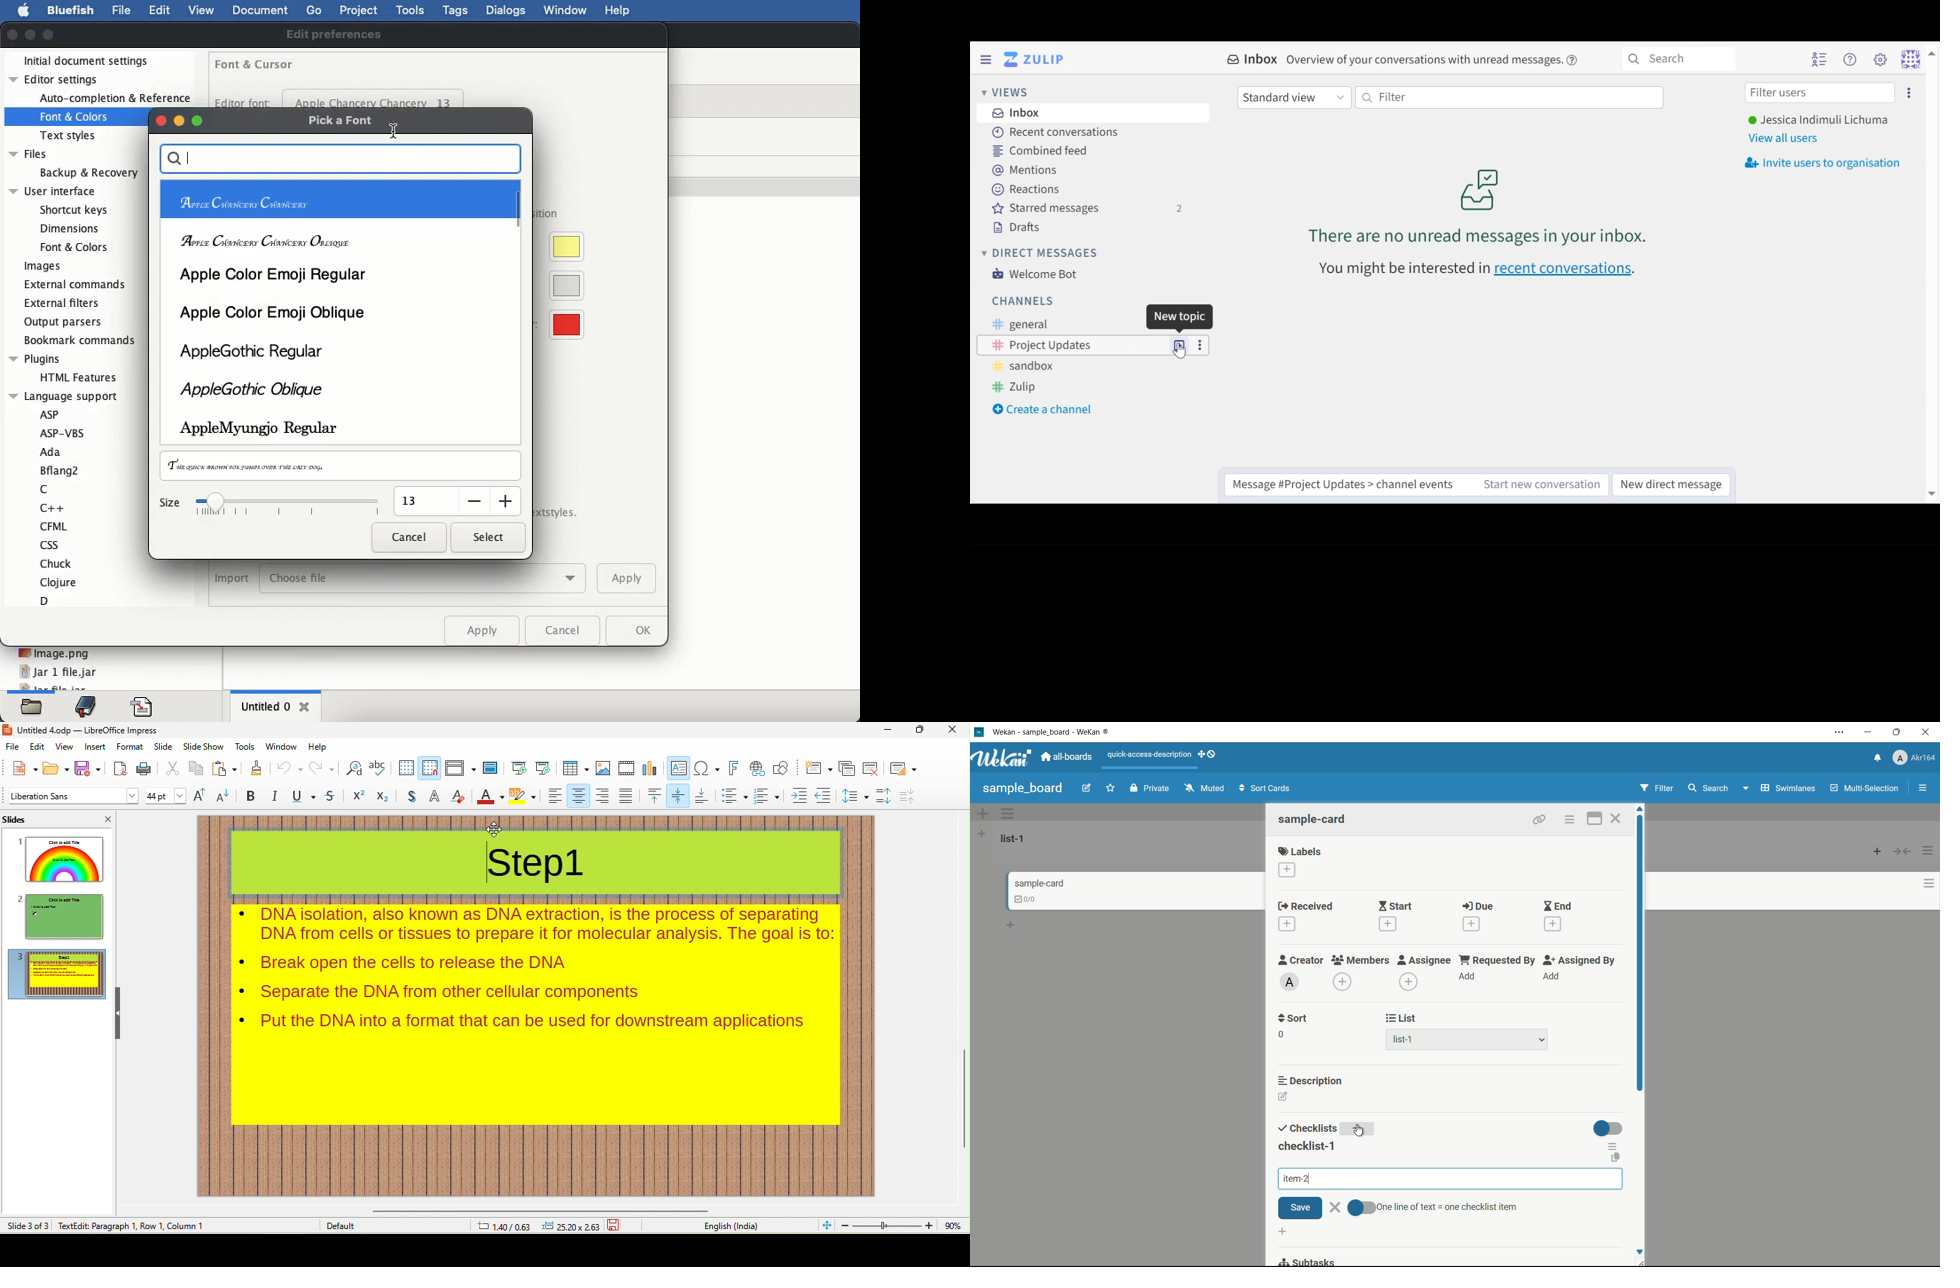  I want to click on show-desktop-drag-handles, so click(1208, 753).